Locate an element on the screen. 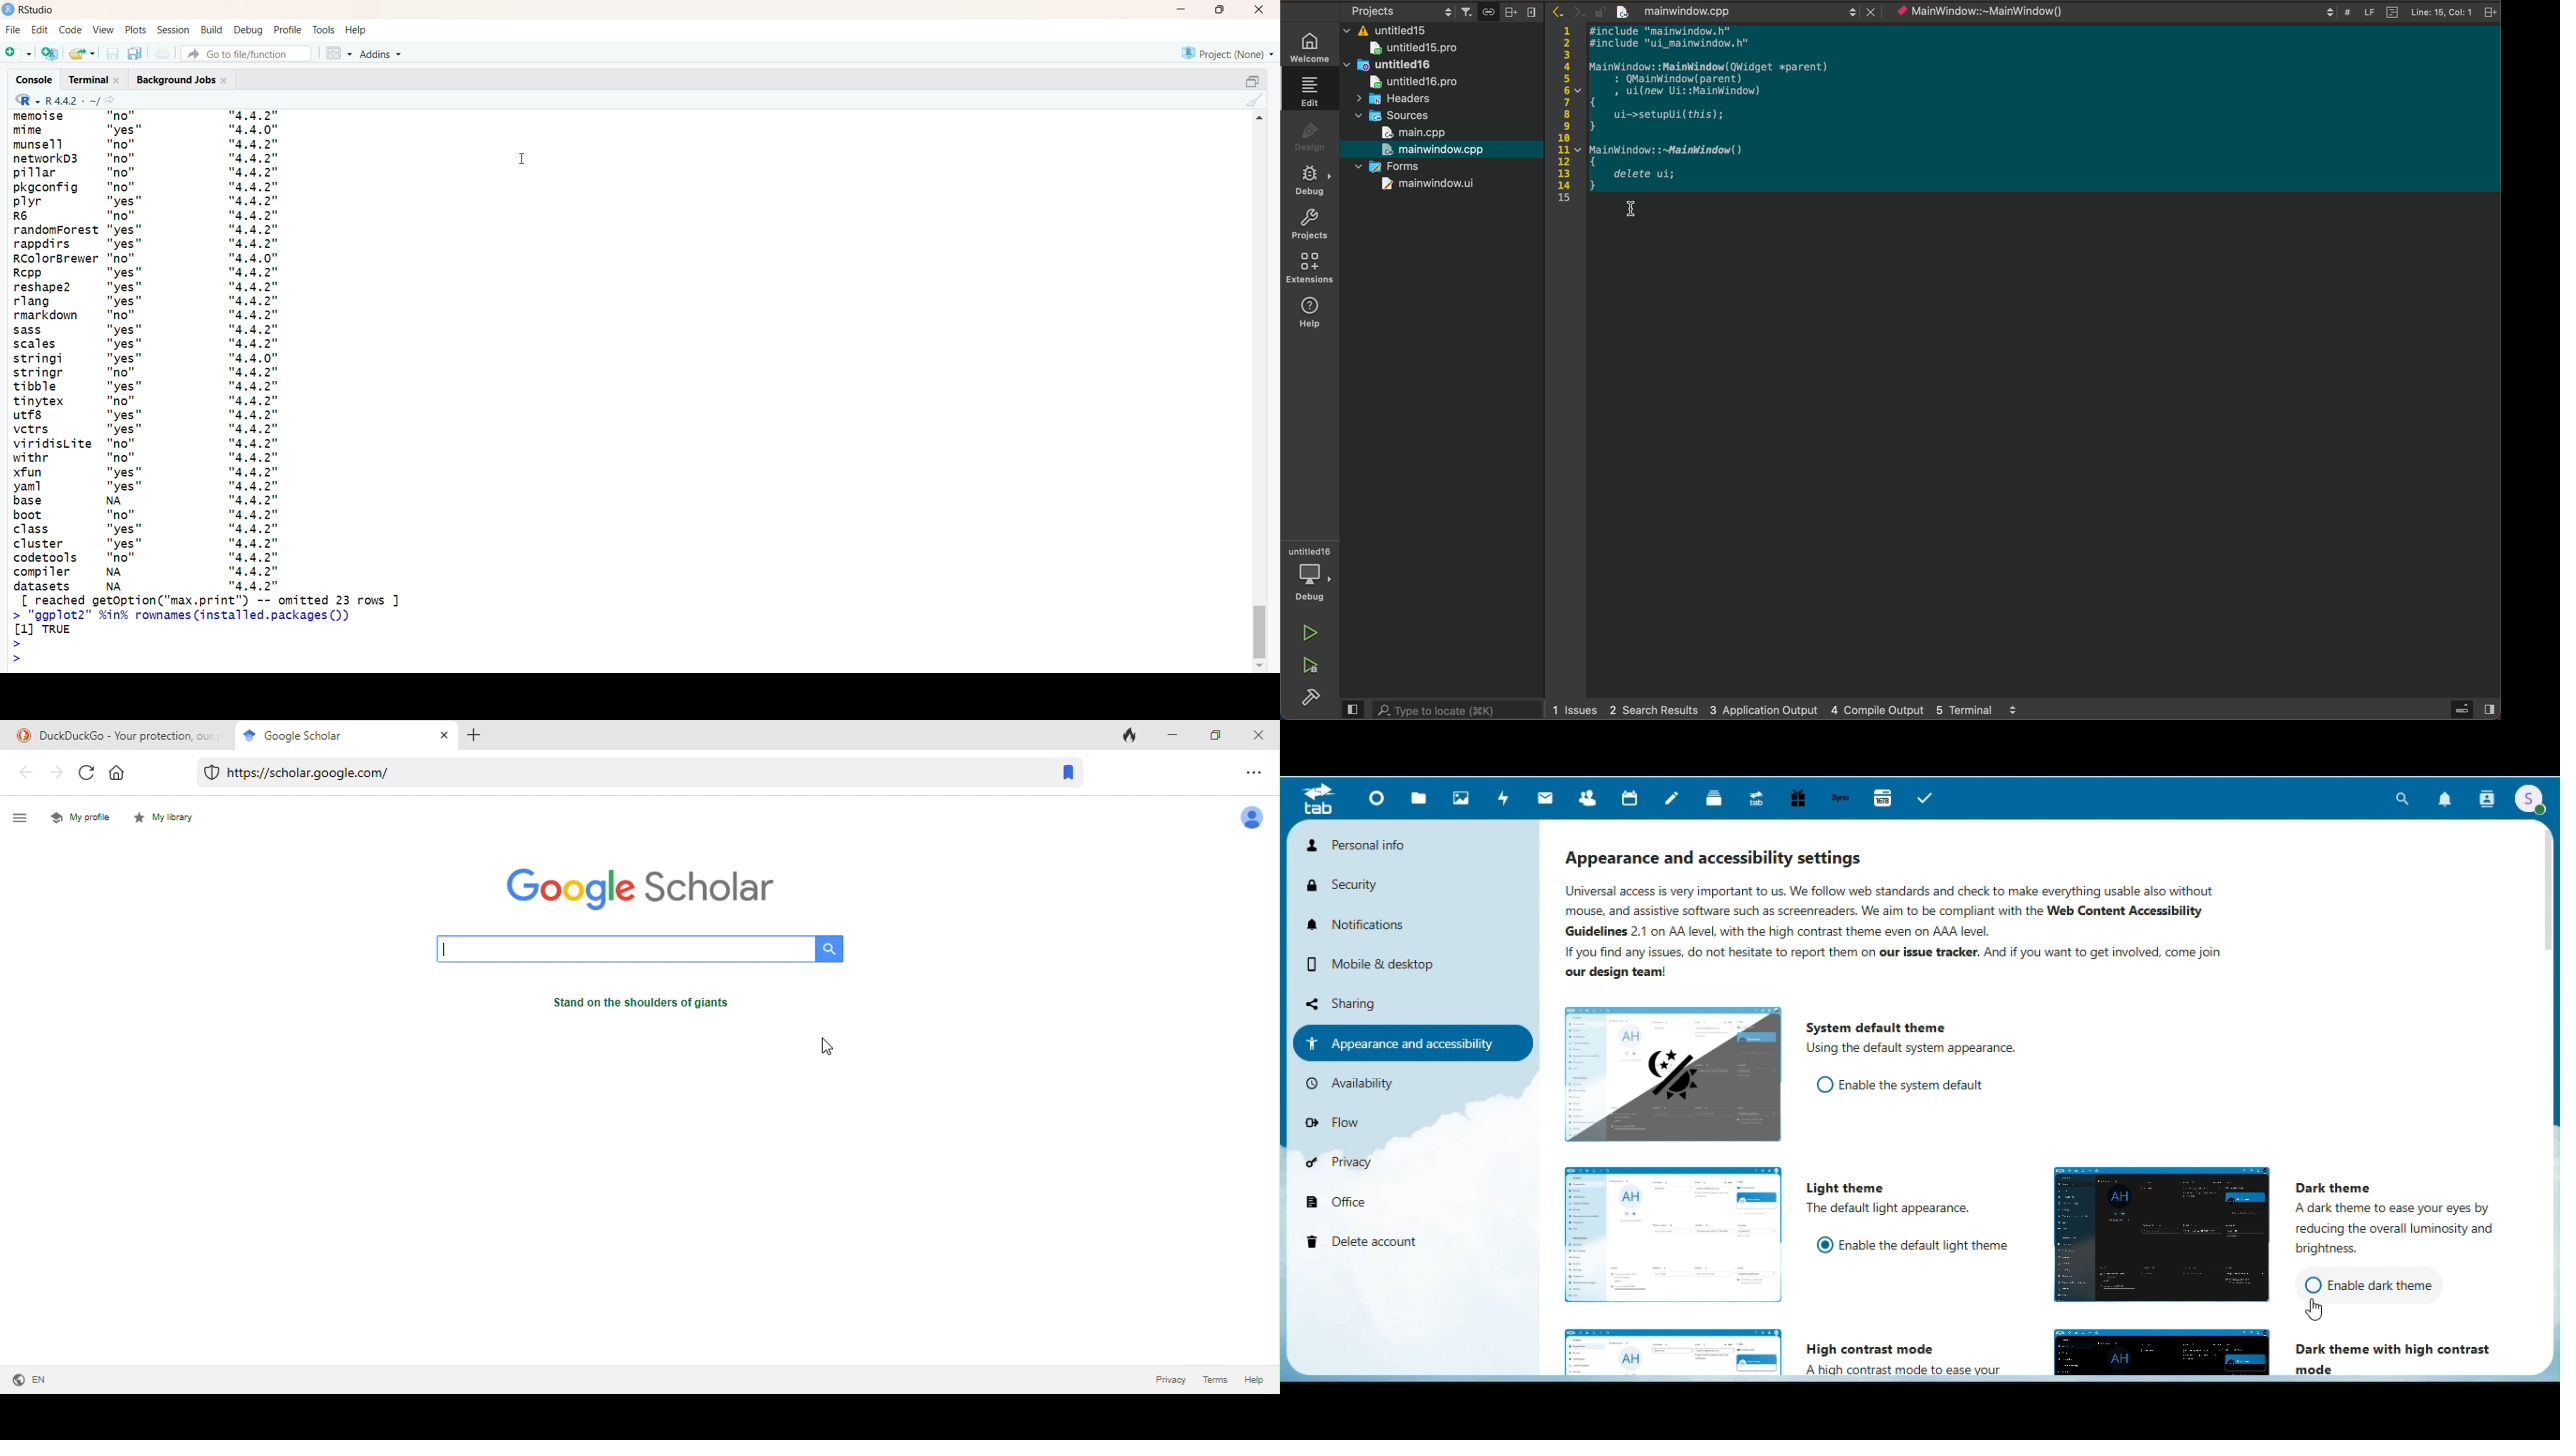 The height and width of the screenshot is (1456, 2576). save all open documents is located at coordinates (135, 54).